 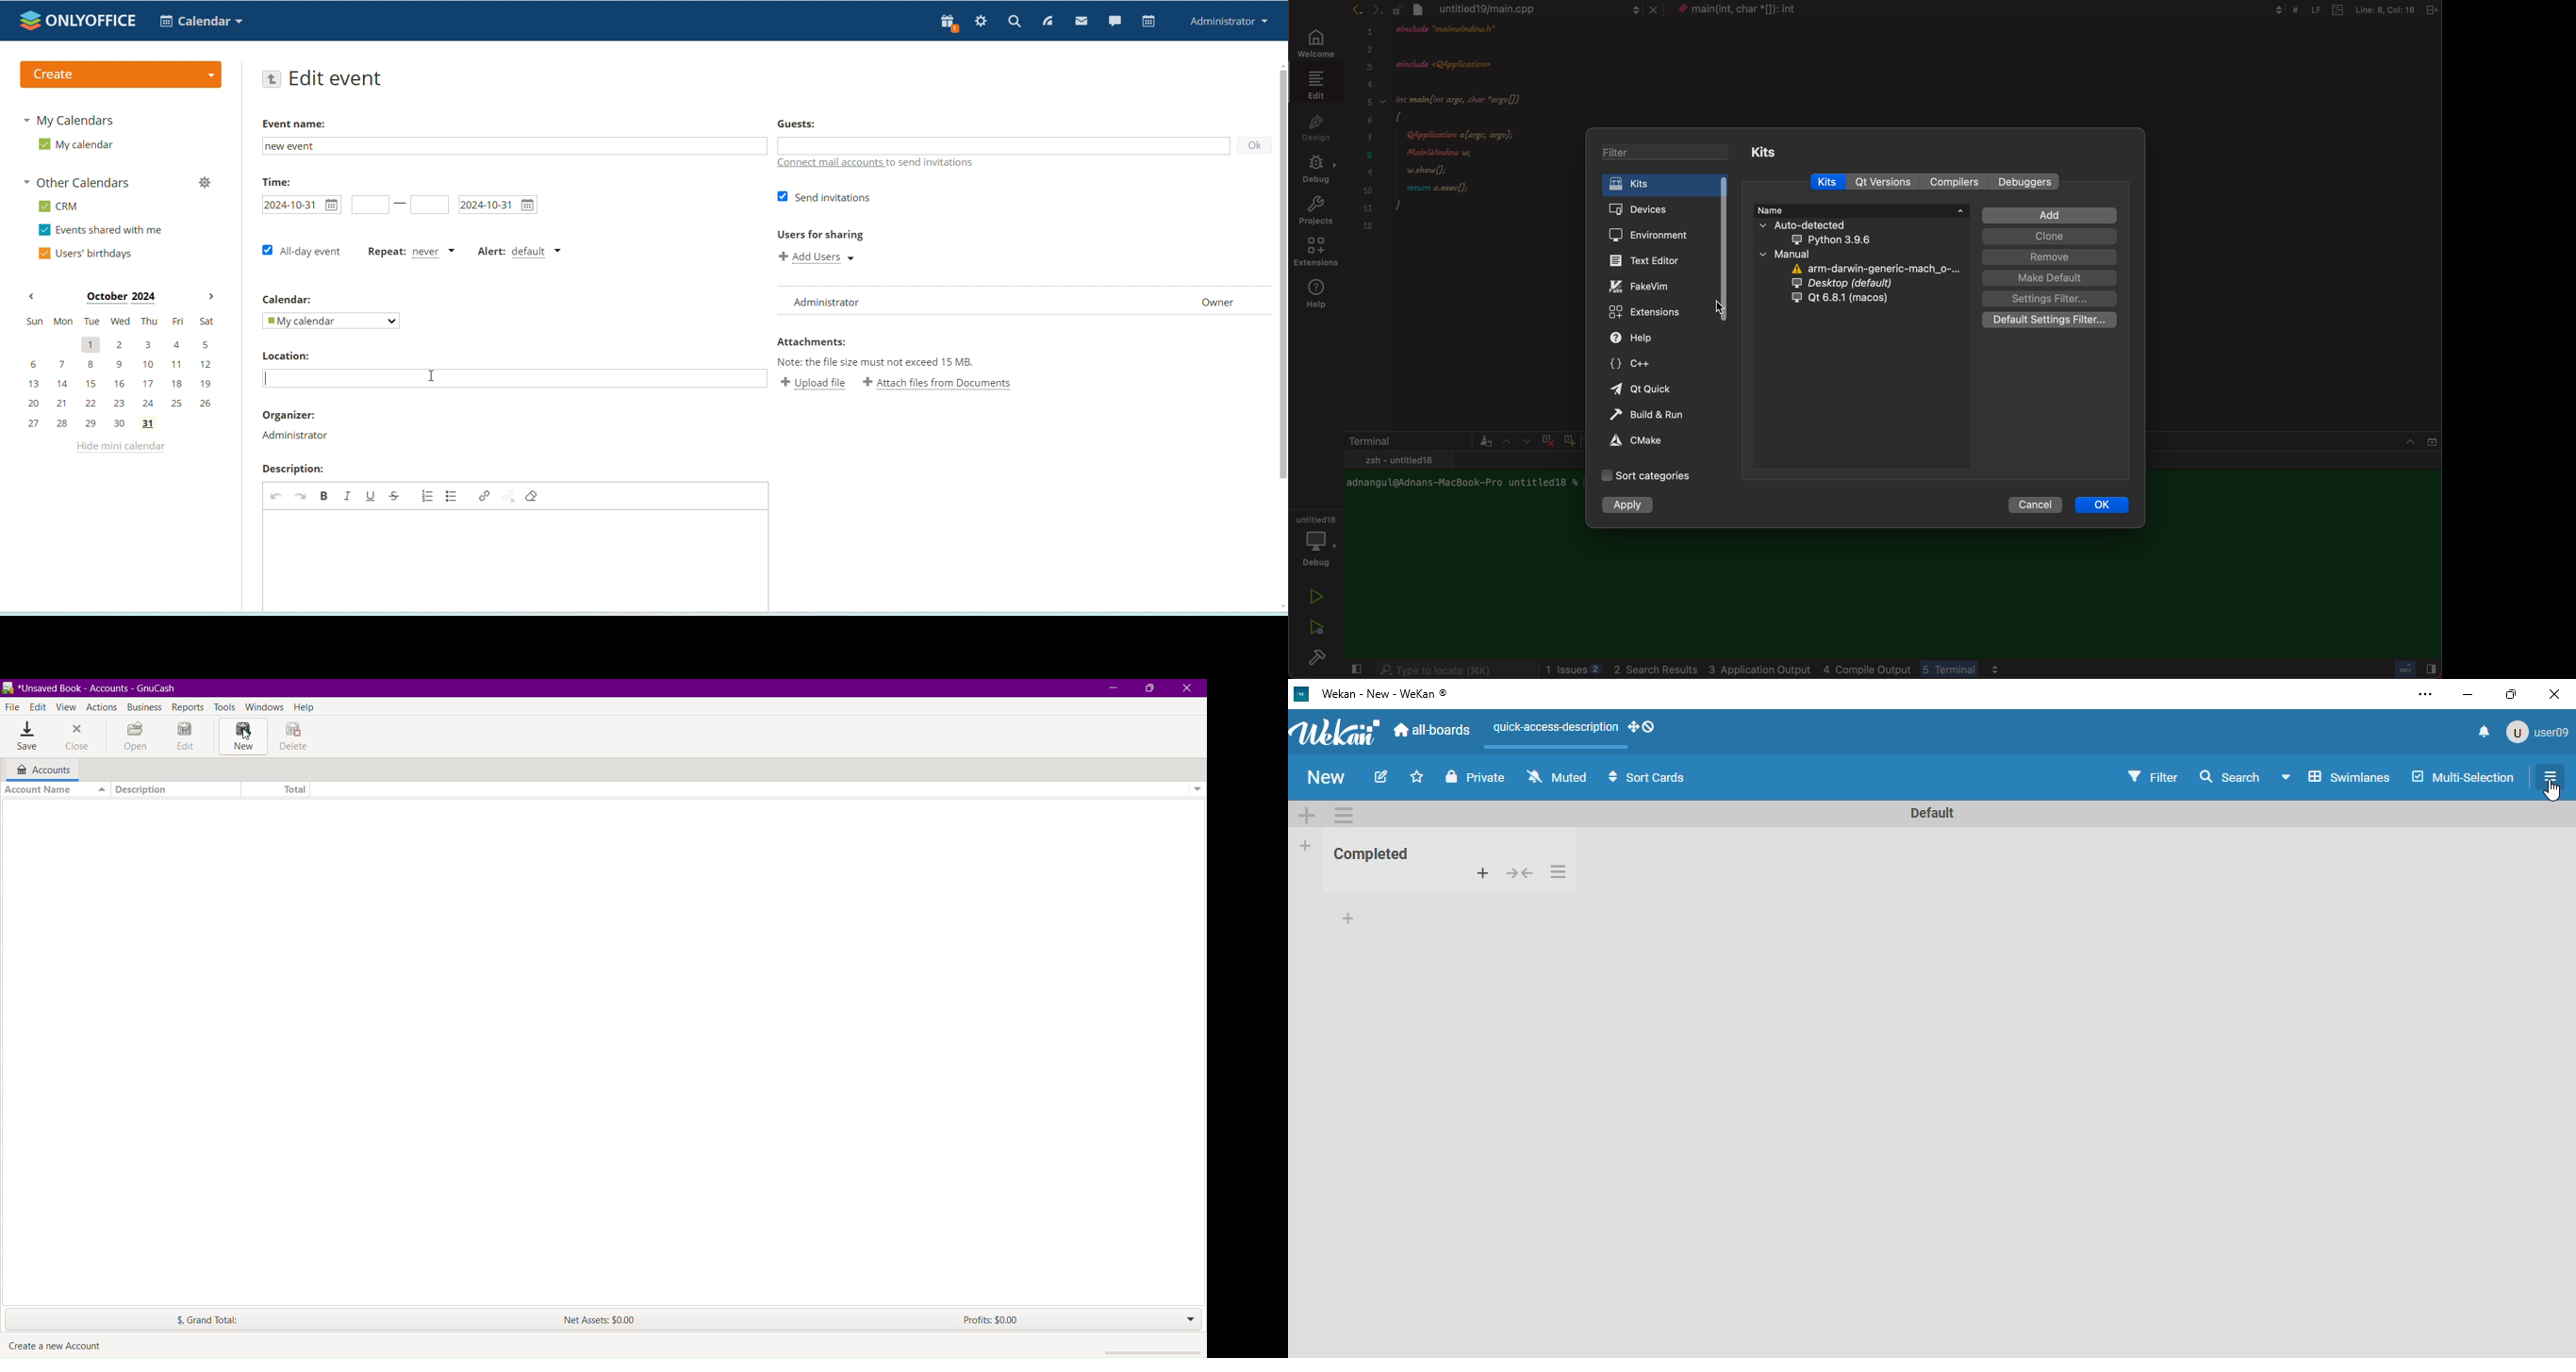 What do you see at coordinates (412, 254) in the screenshot?
I see `event repetition` at bounding box center [412, 254].